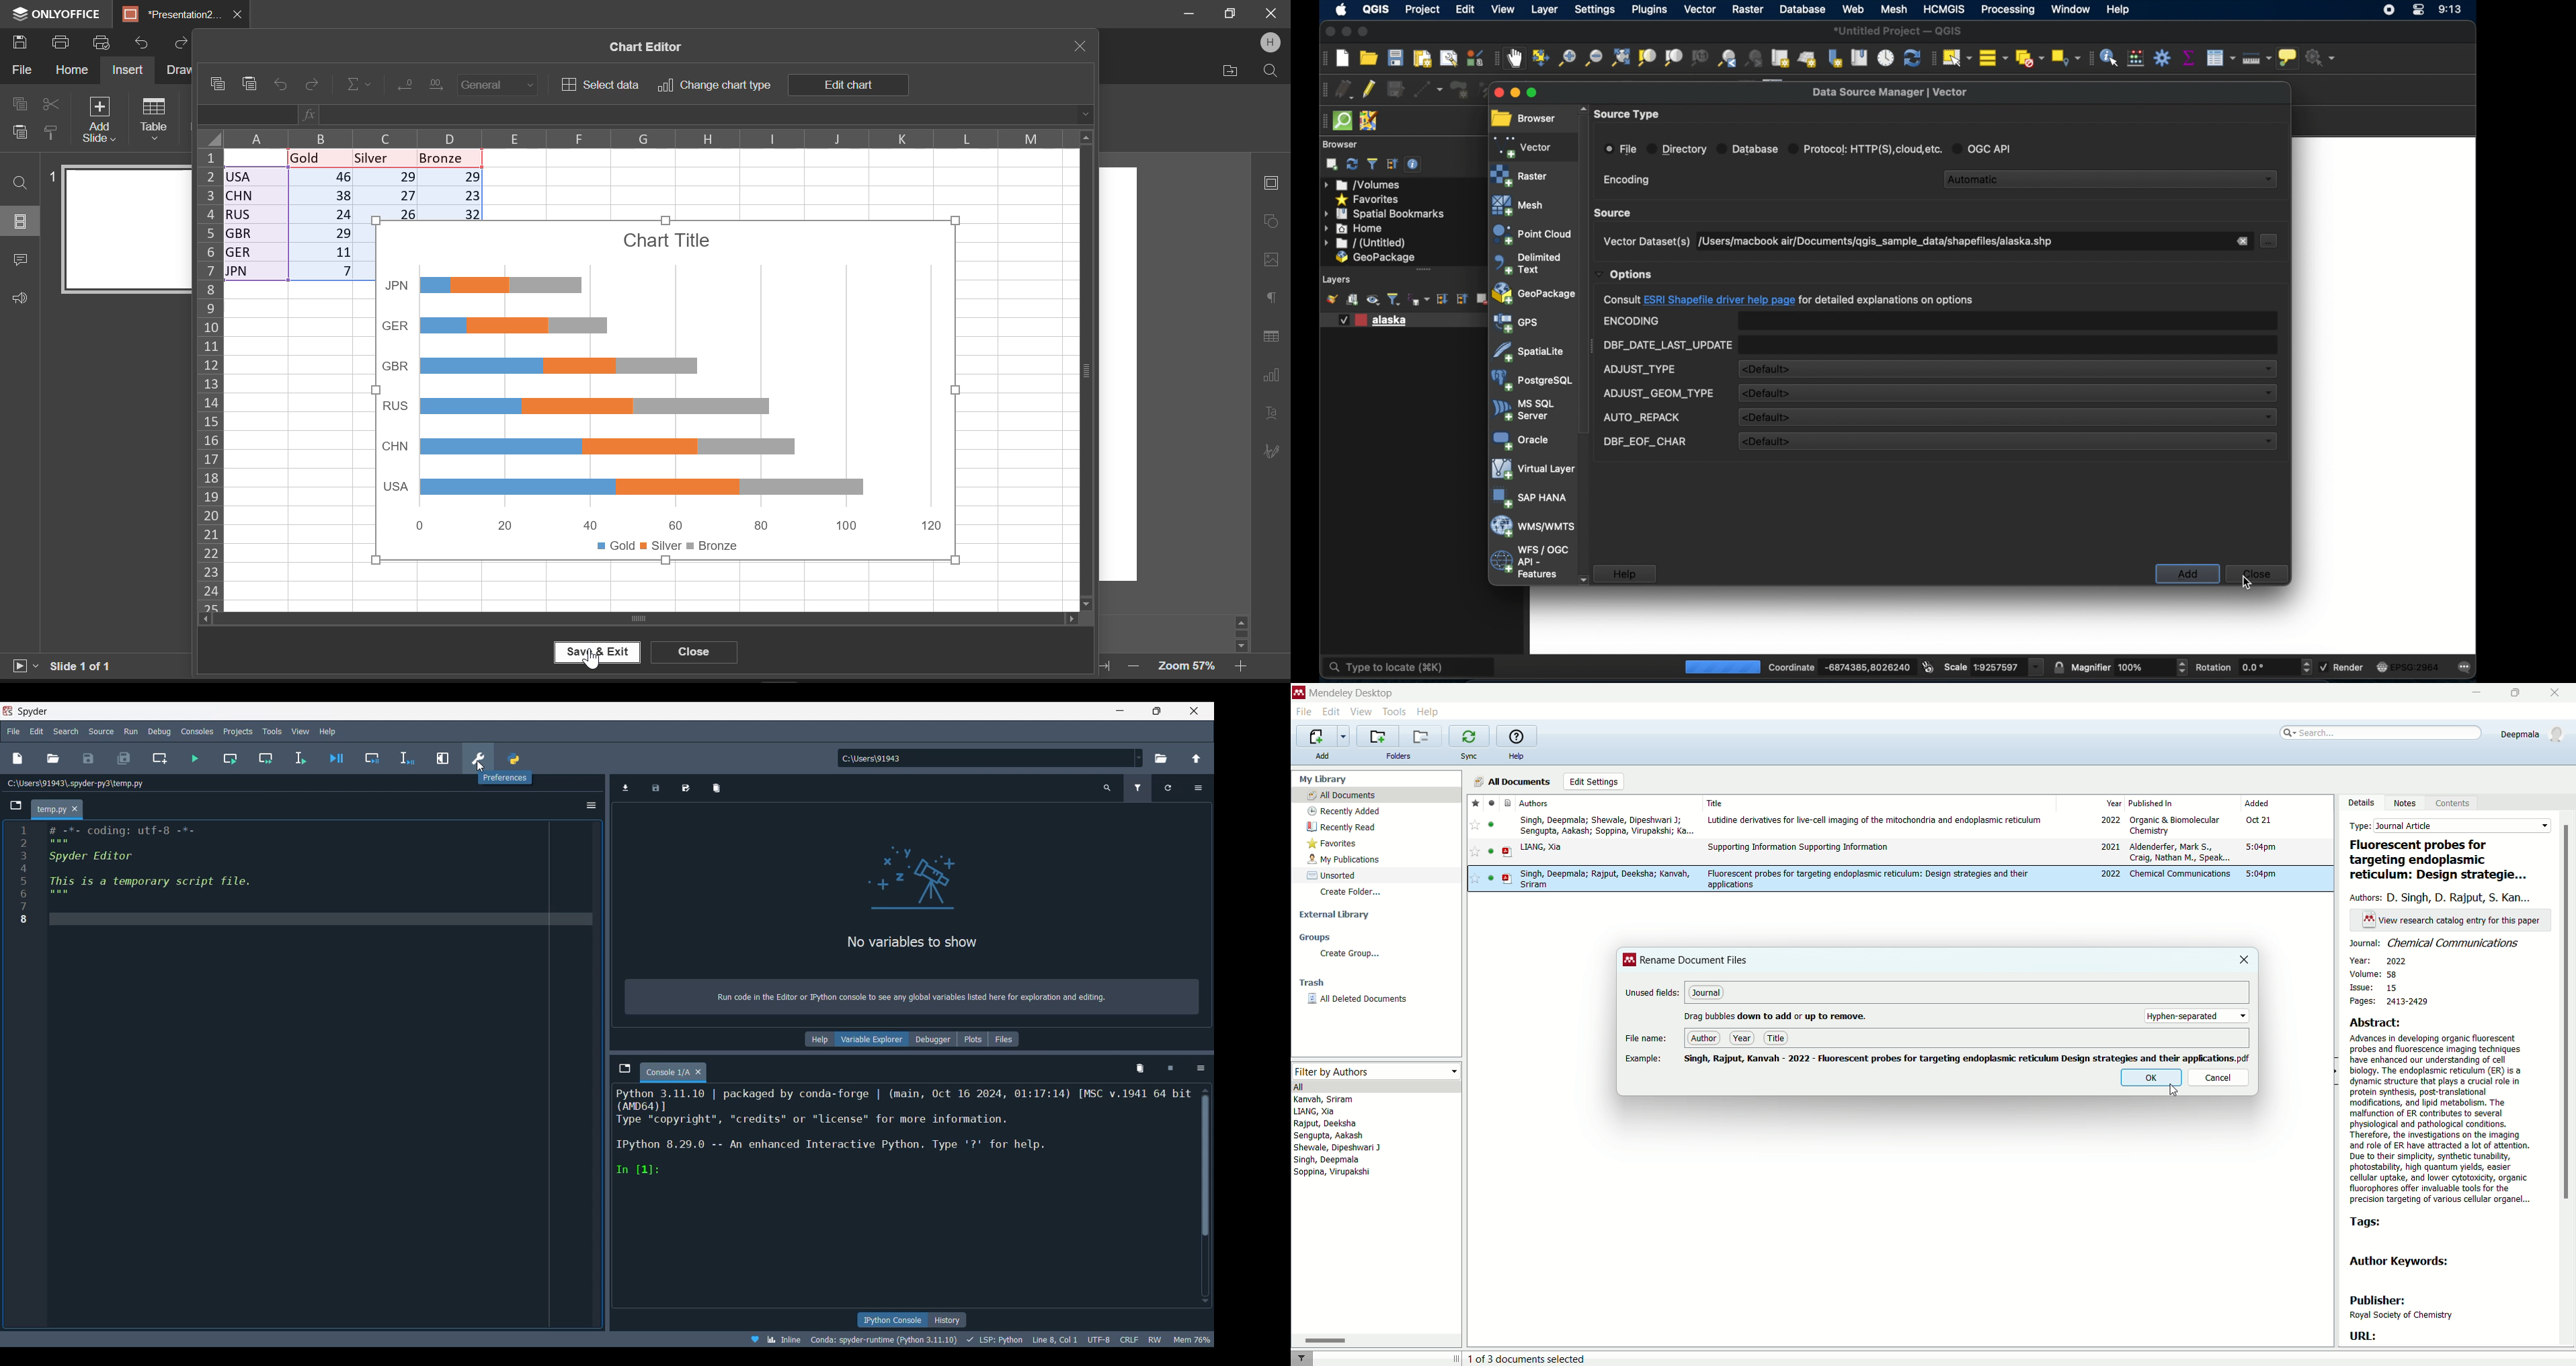  I want to click on Draw, so click(177, 69).